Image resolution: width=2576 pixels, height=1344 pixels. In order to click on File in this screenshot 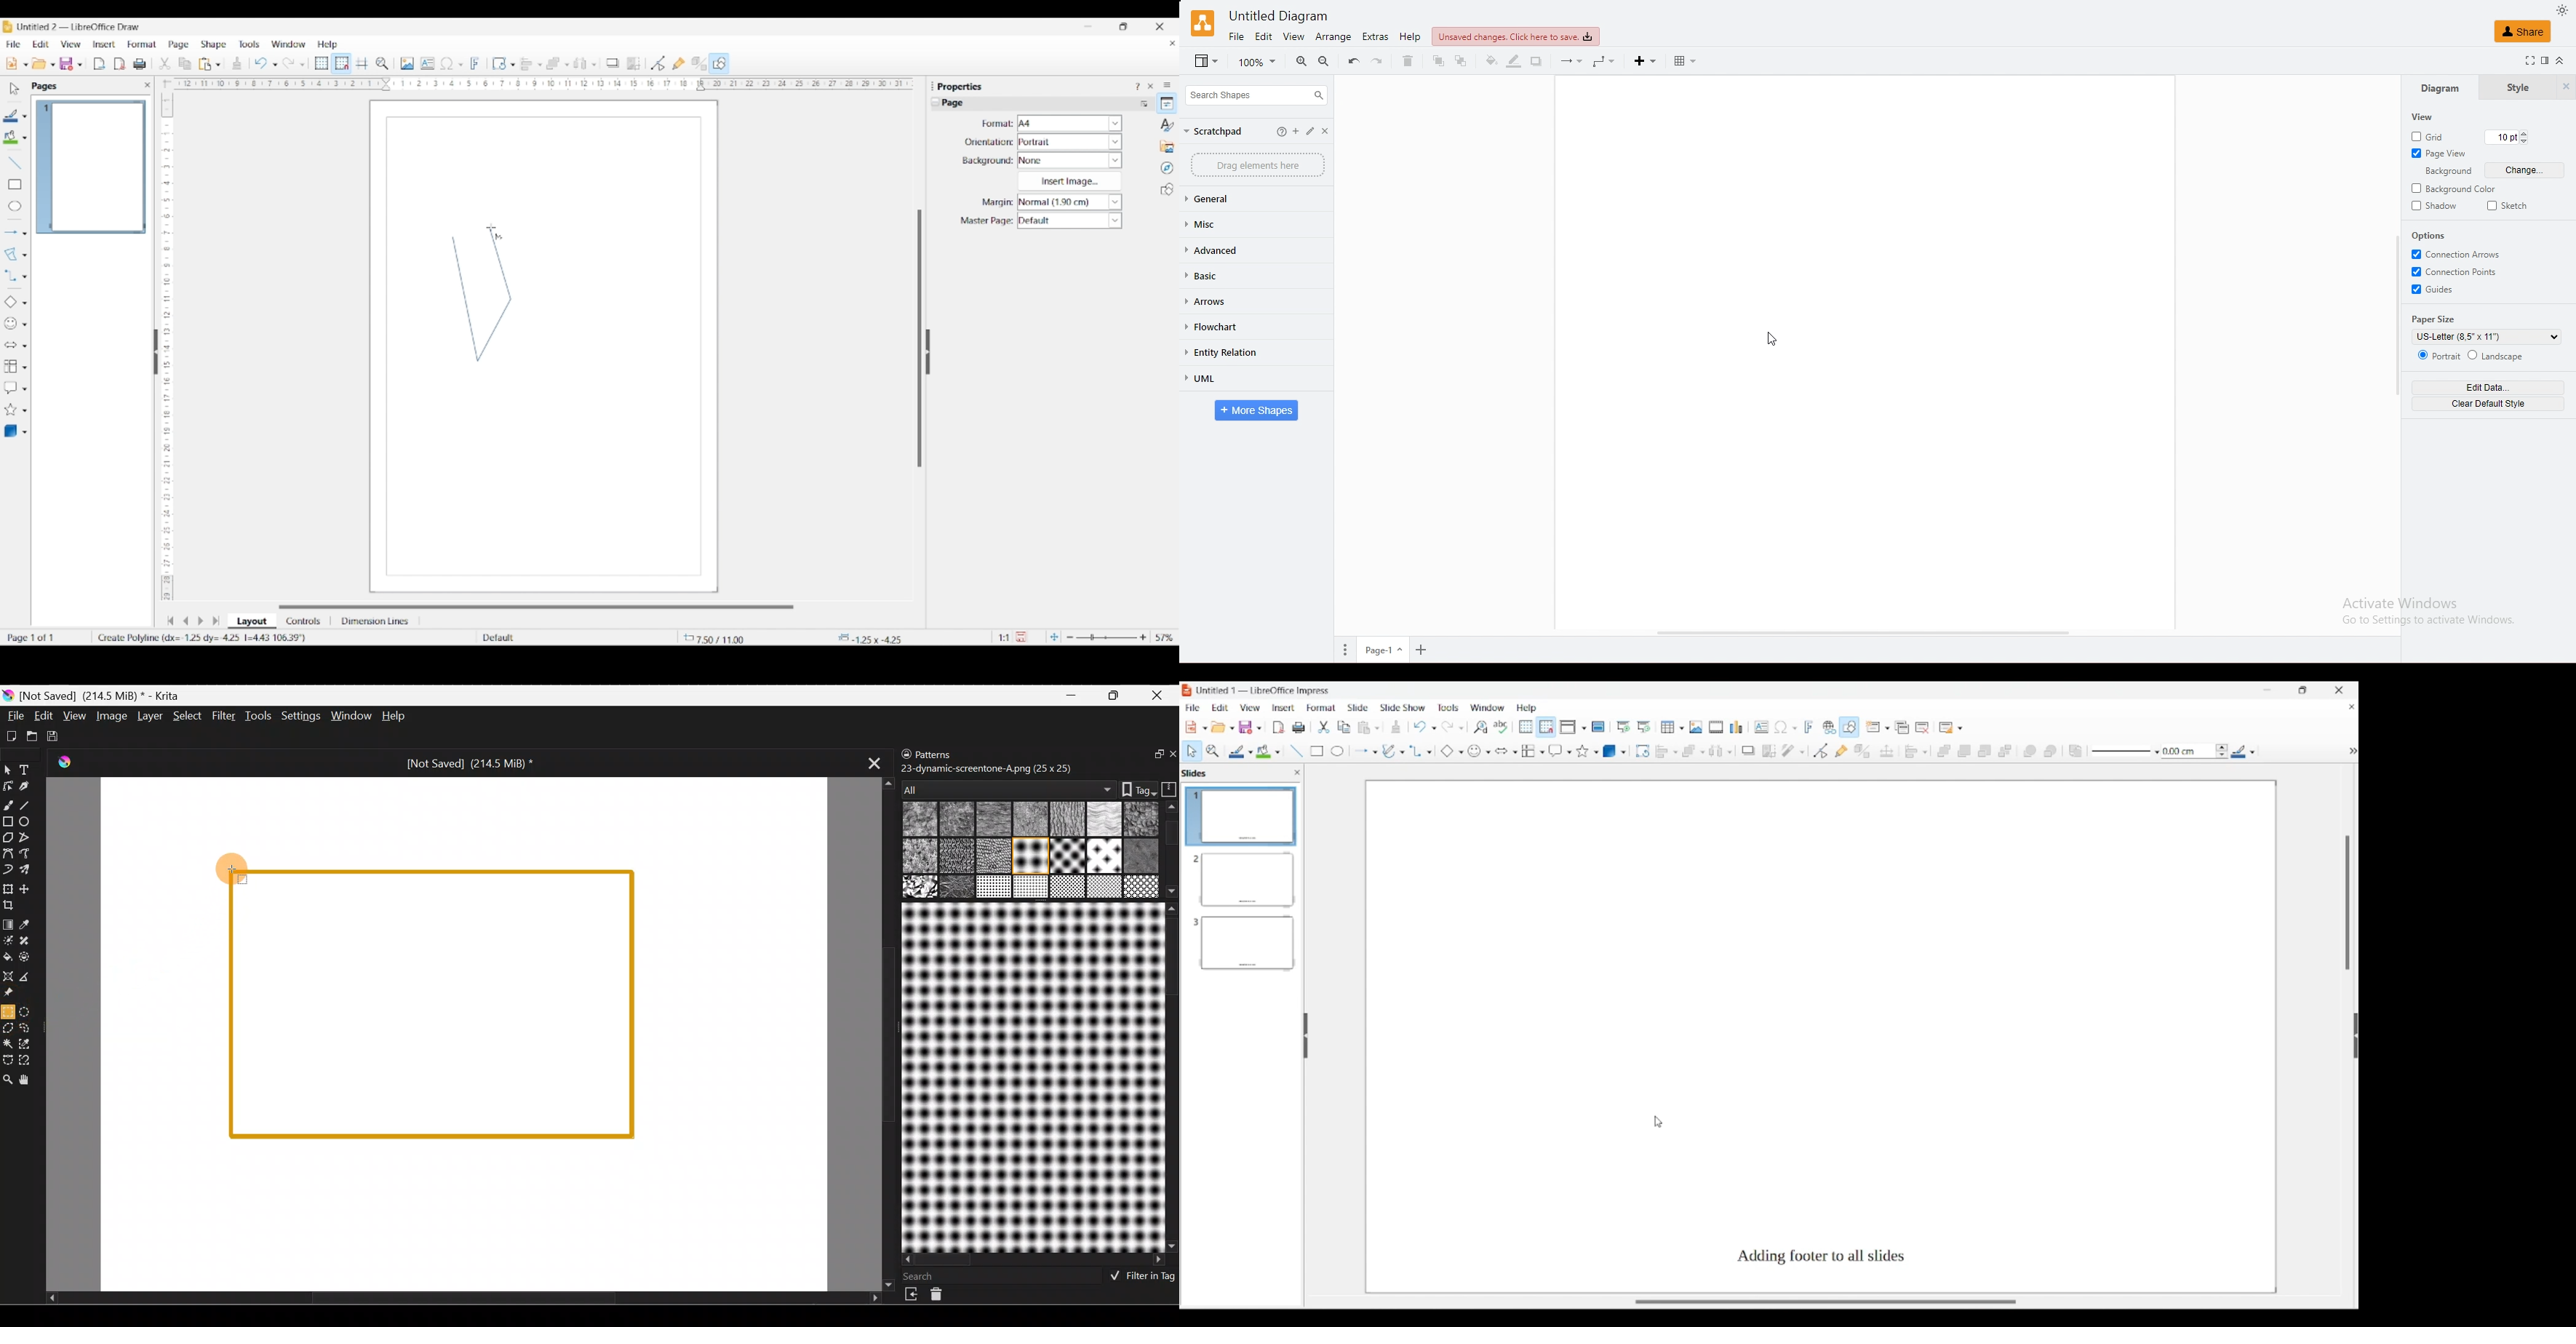, I will do `click(13, 44)`.